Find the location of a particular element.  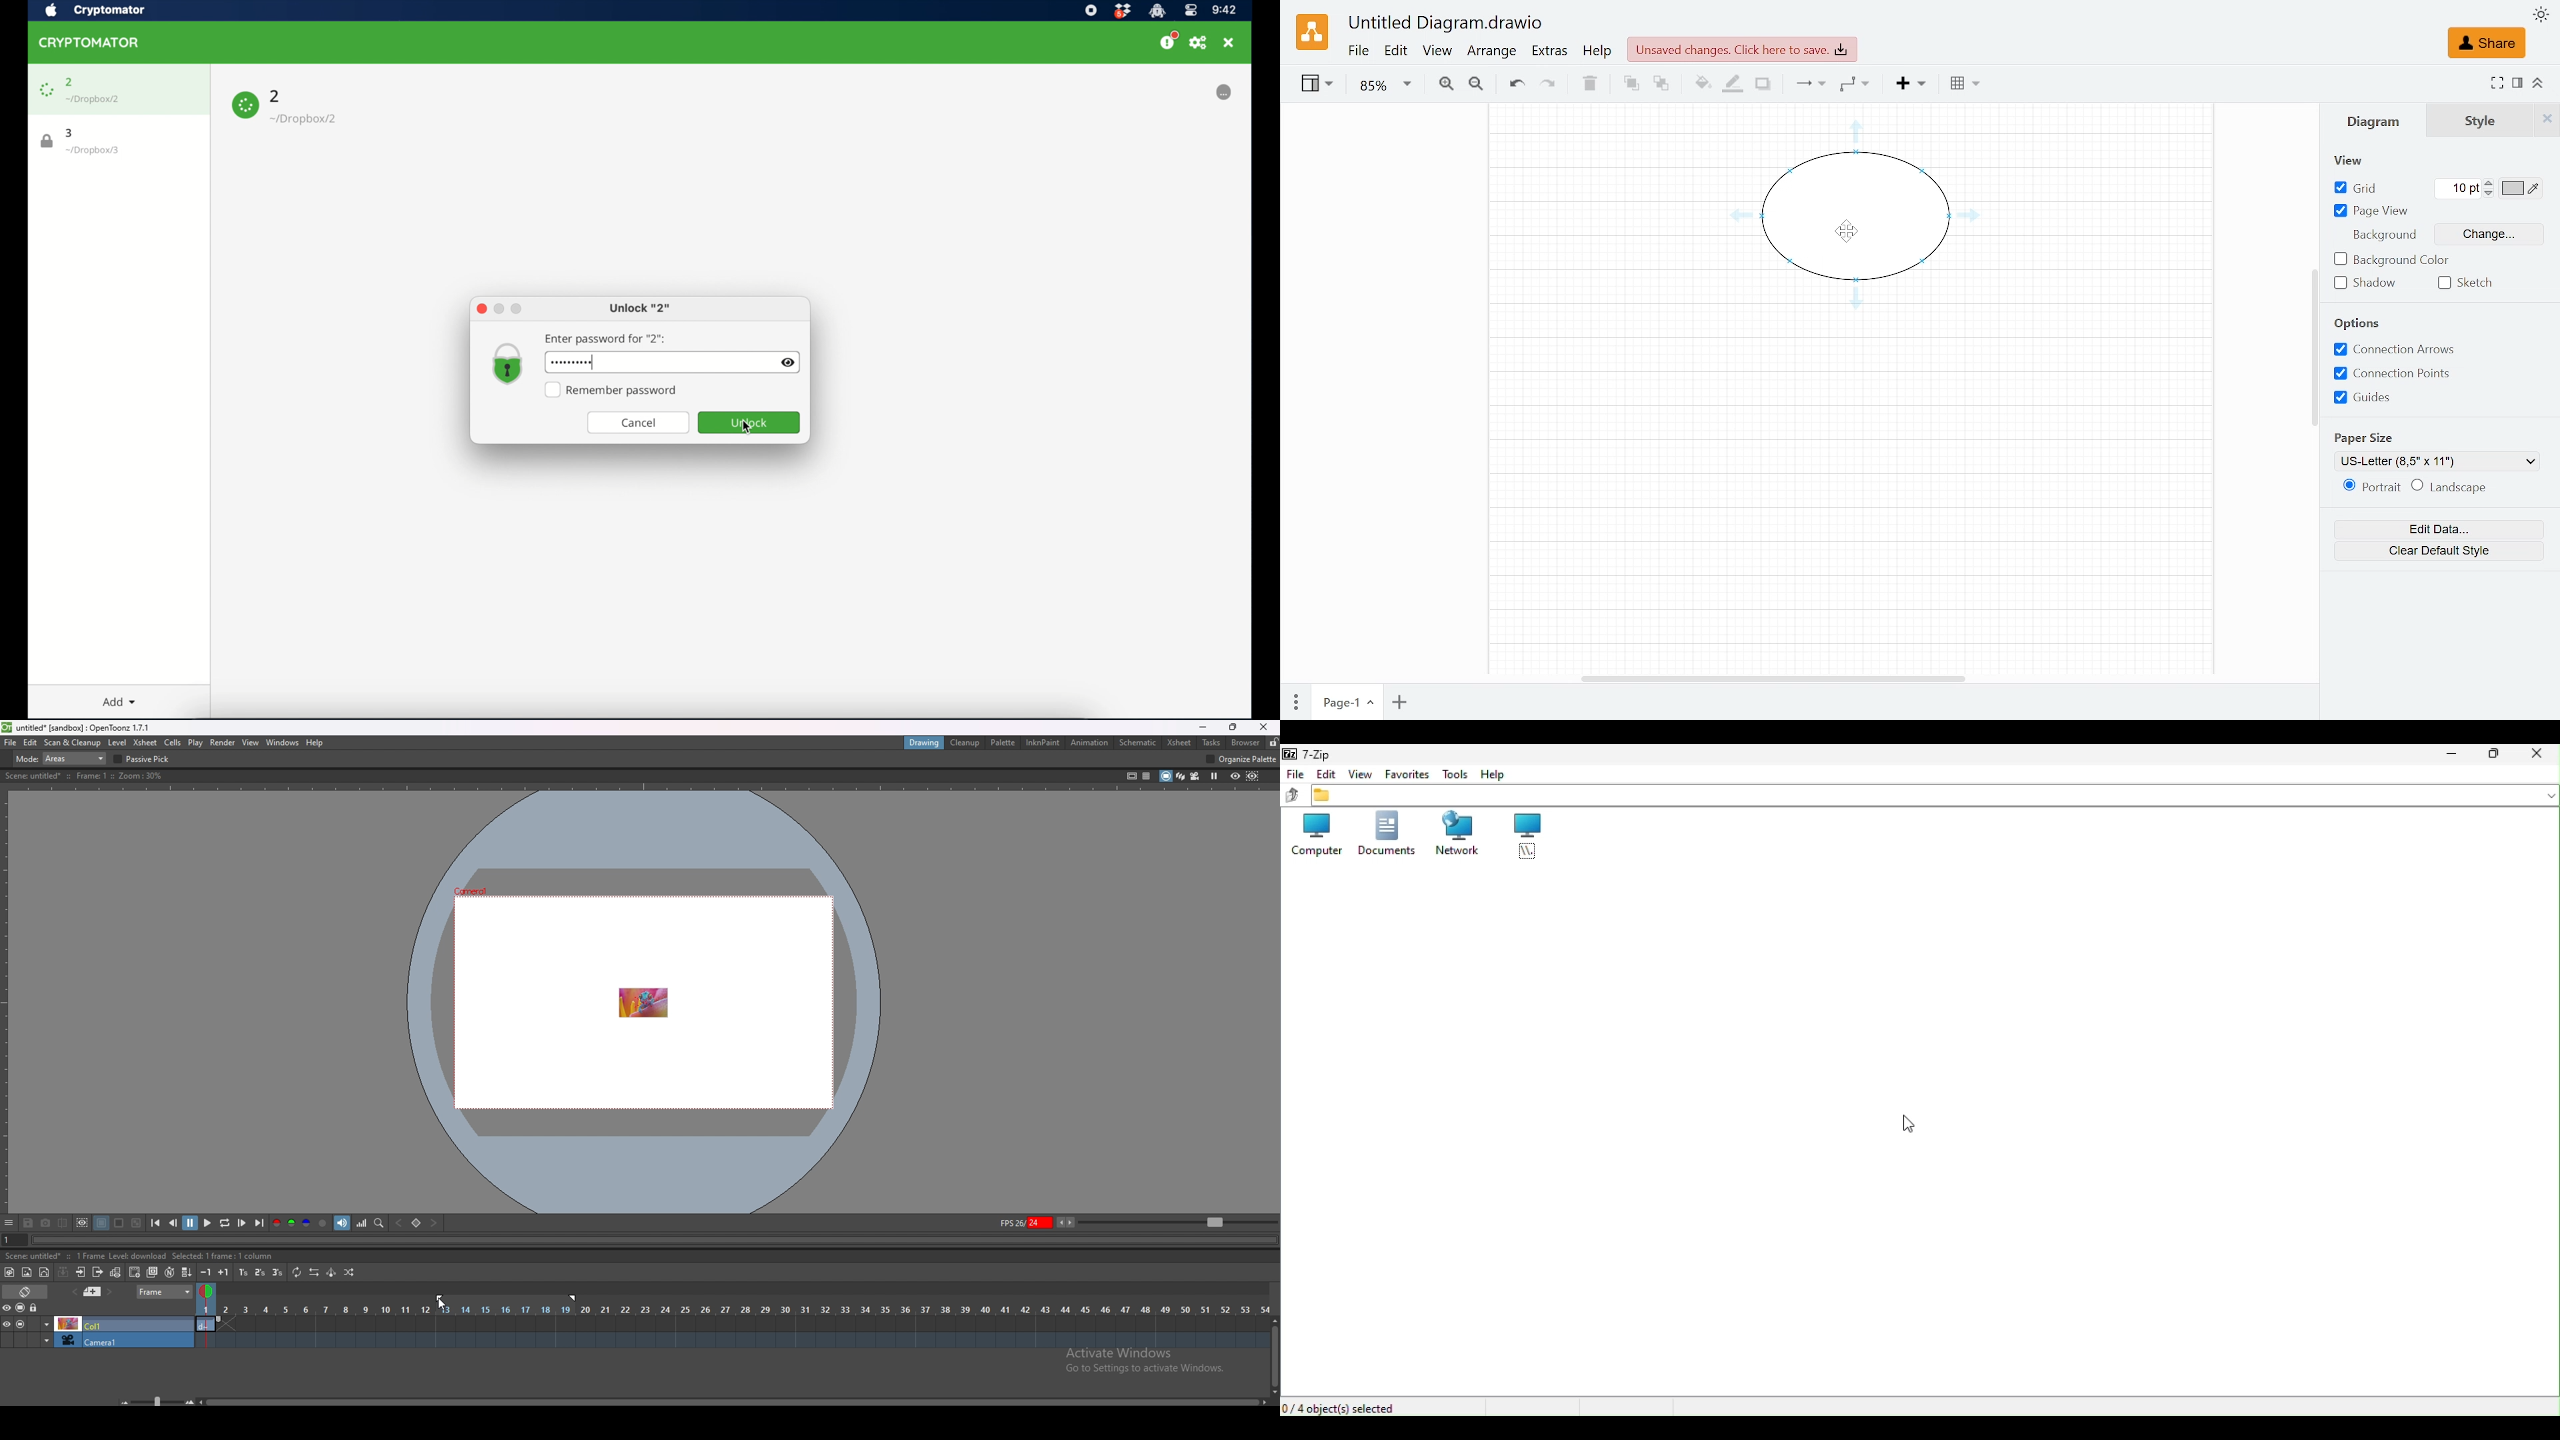

Undo is located at coordinates (1517, 85).